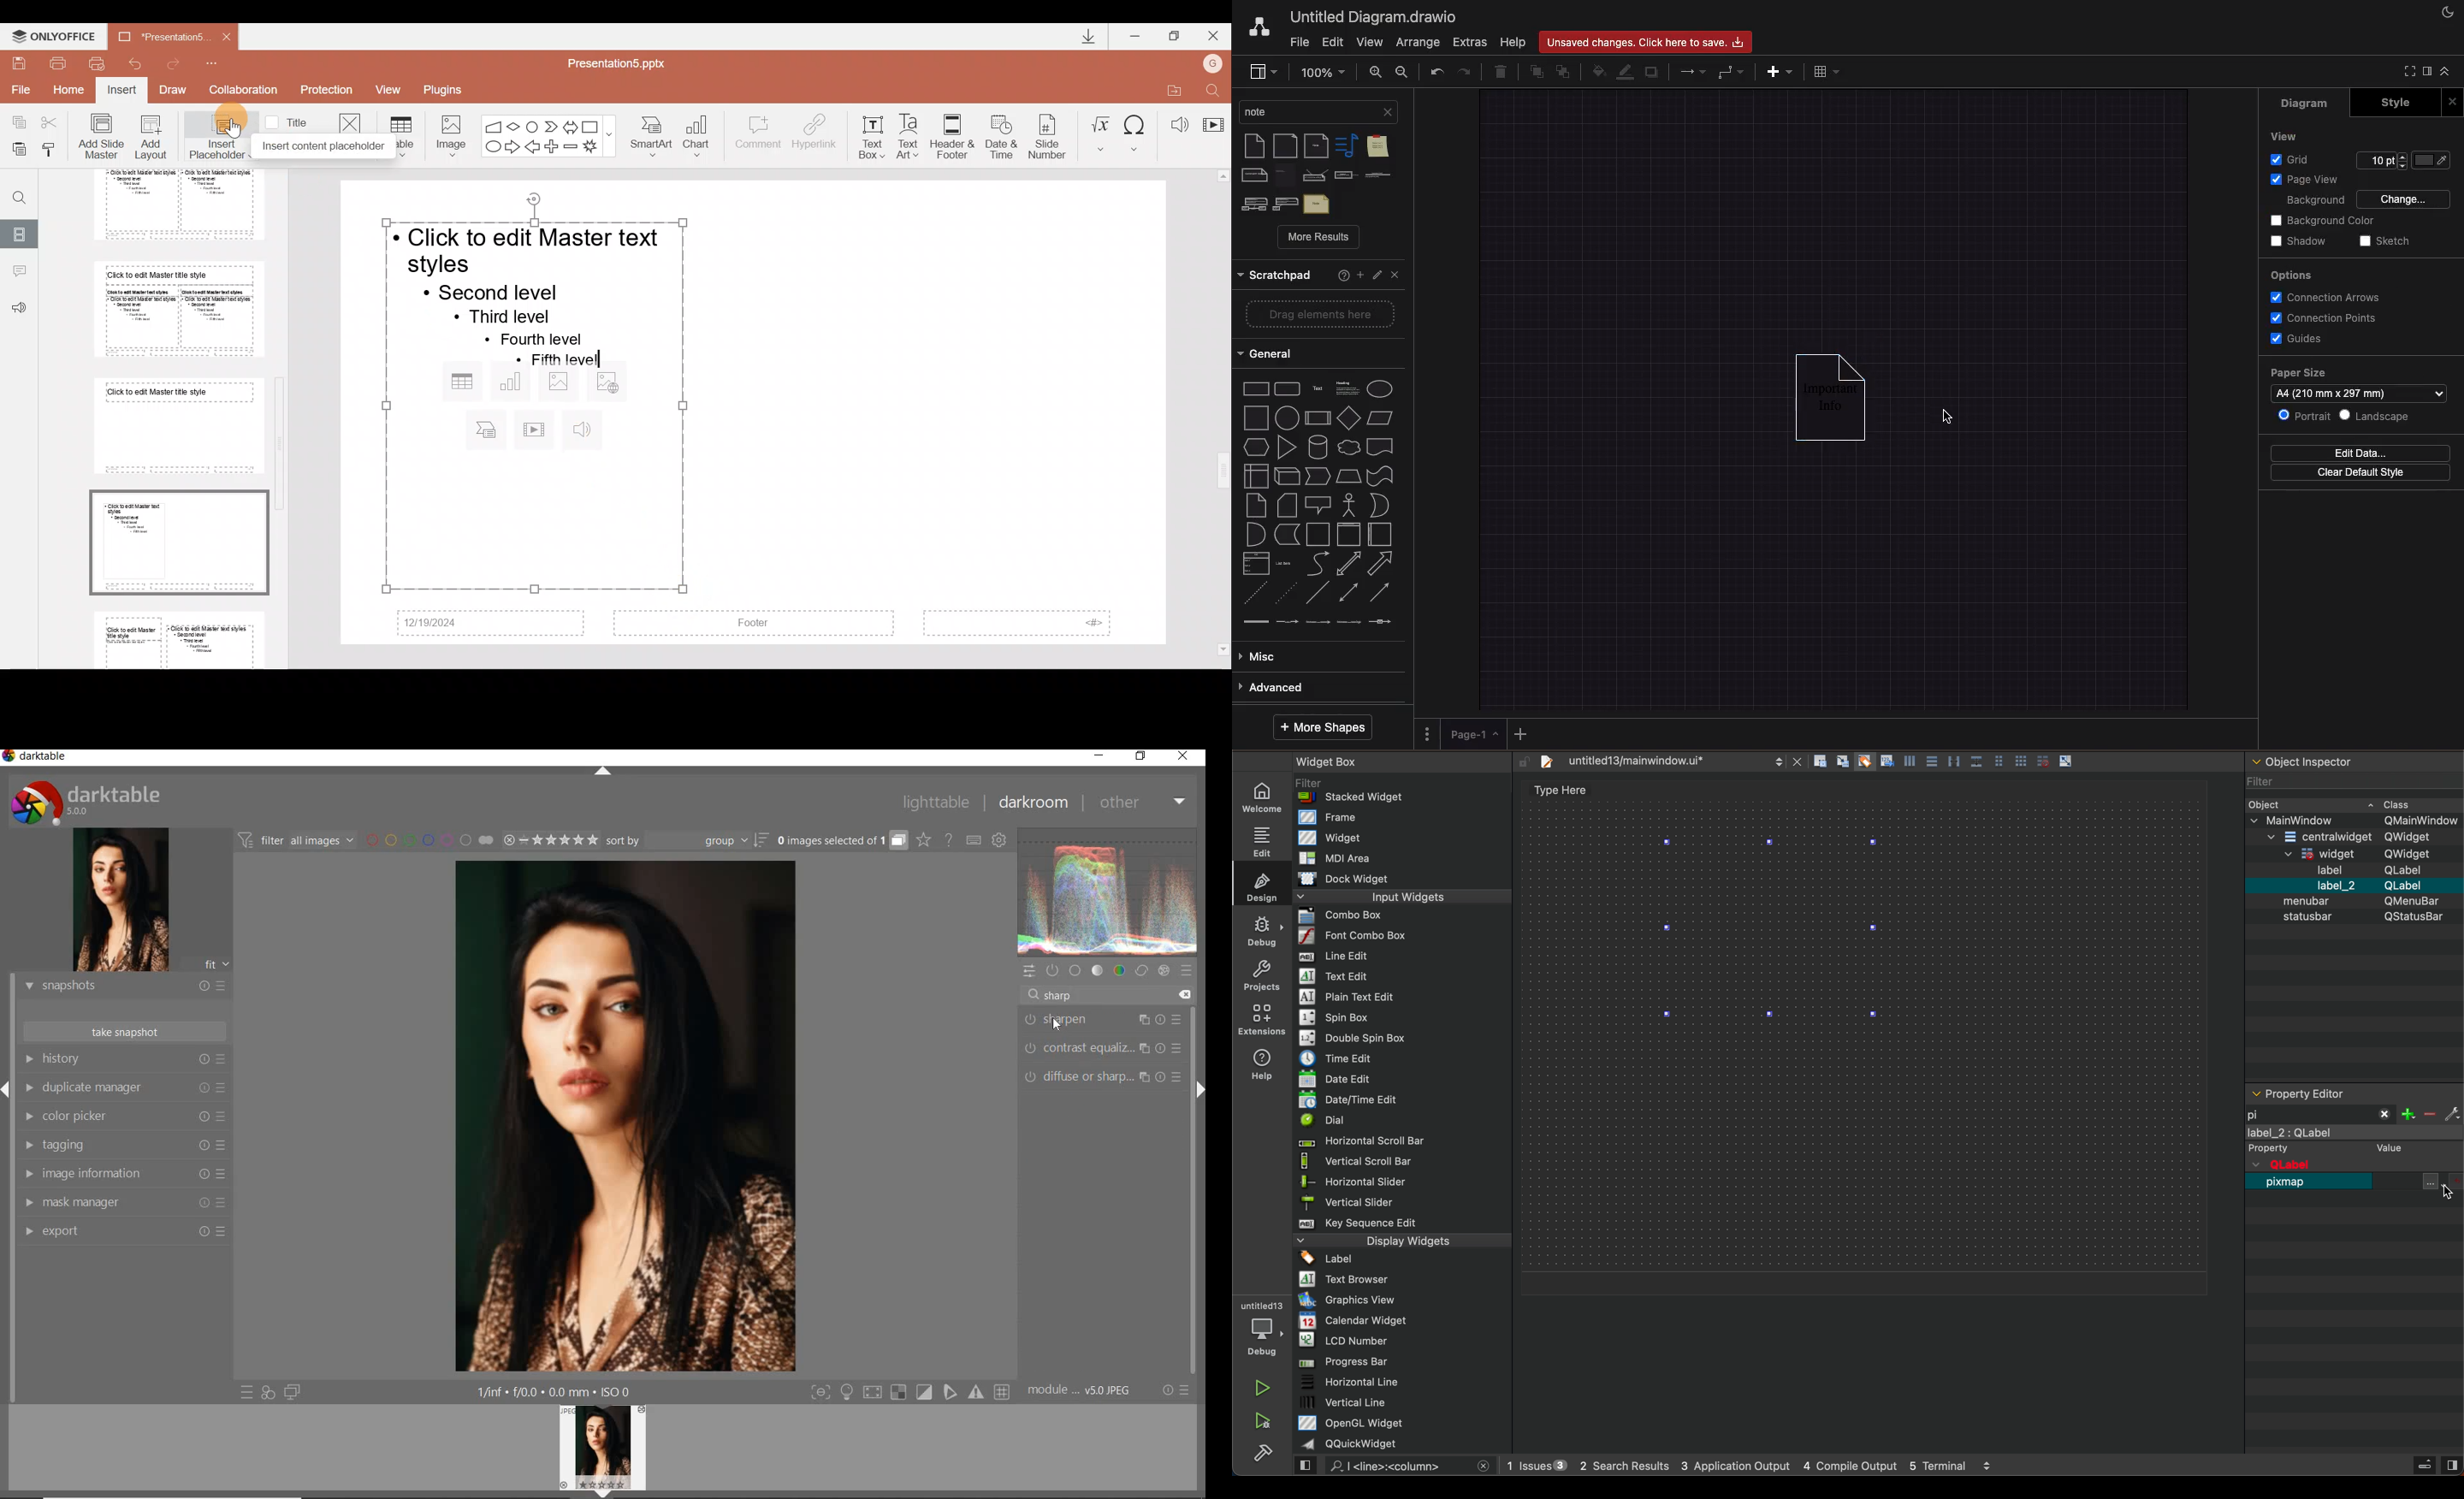  I want to click on curve, so click(1318, 565).